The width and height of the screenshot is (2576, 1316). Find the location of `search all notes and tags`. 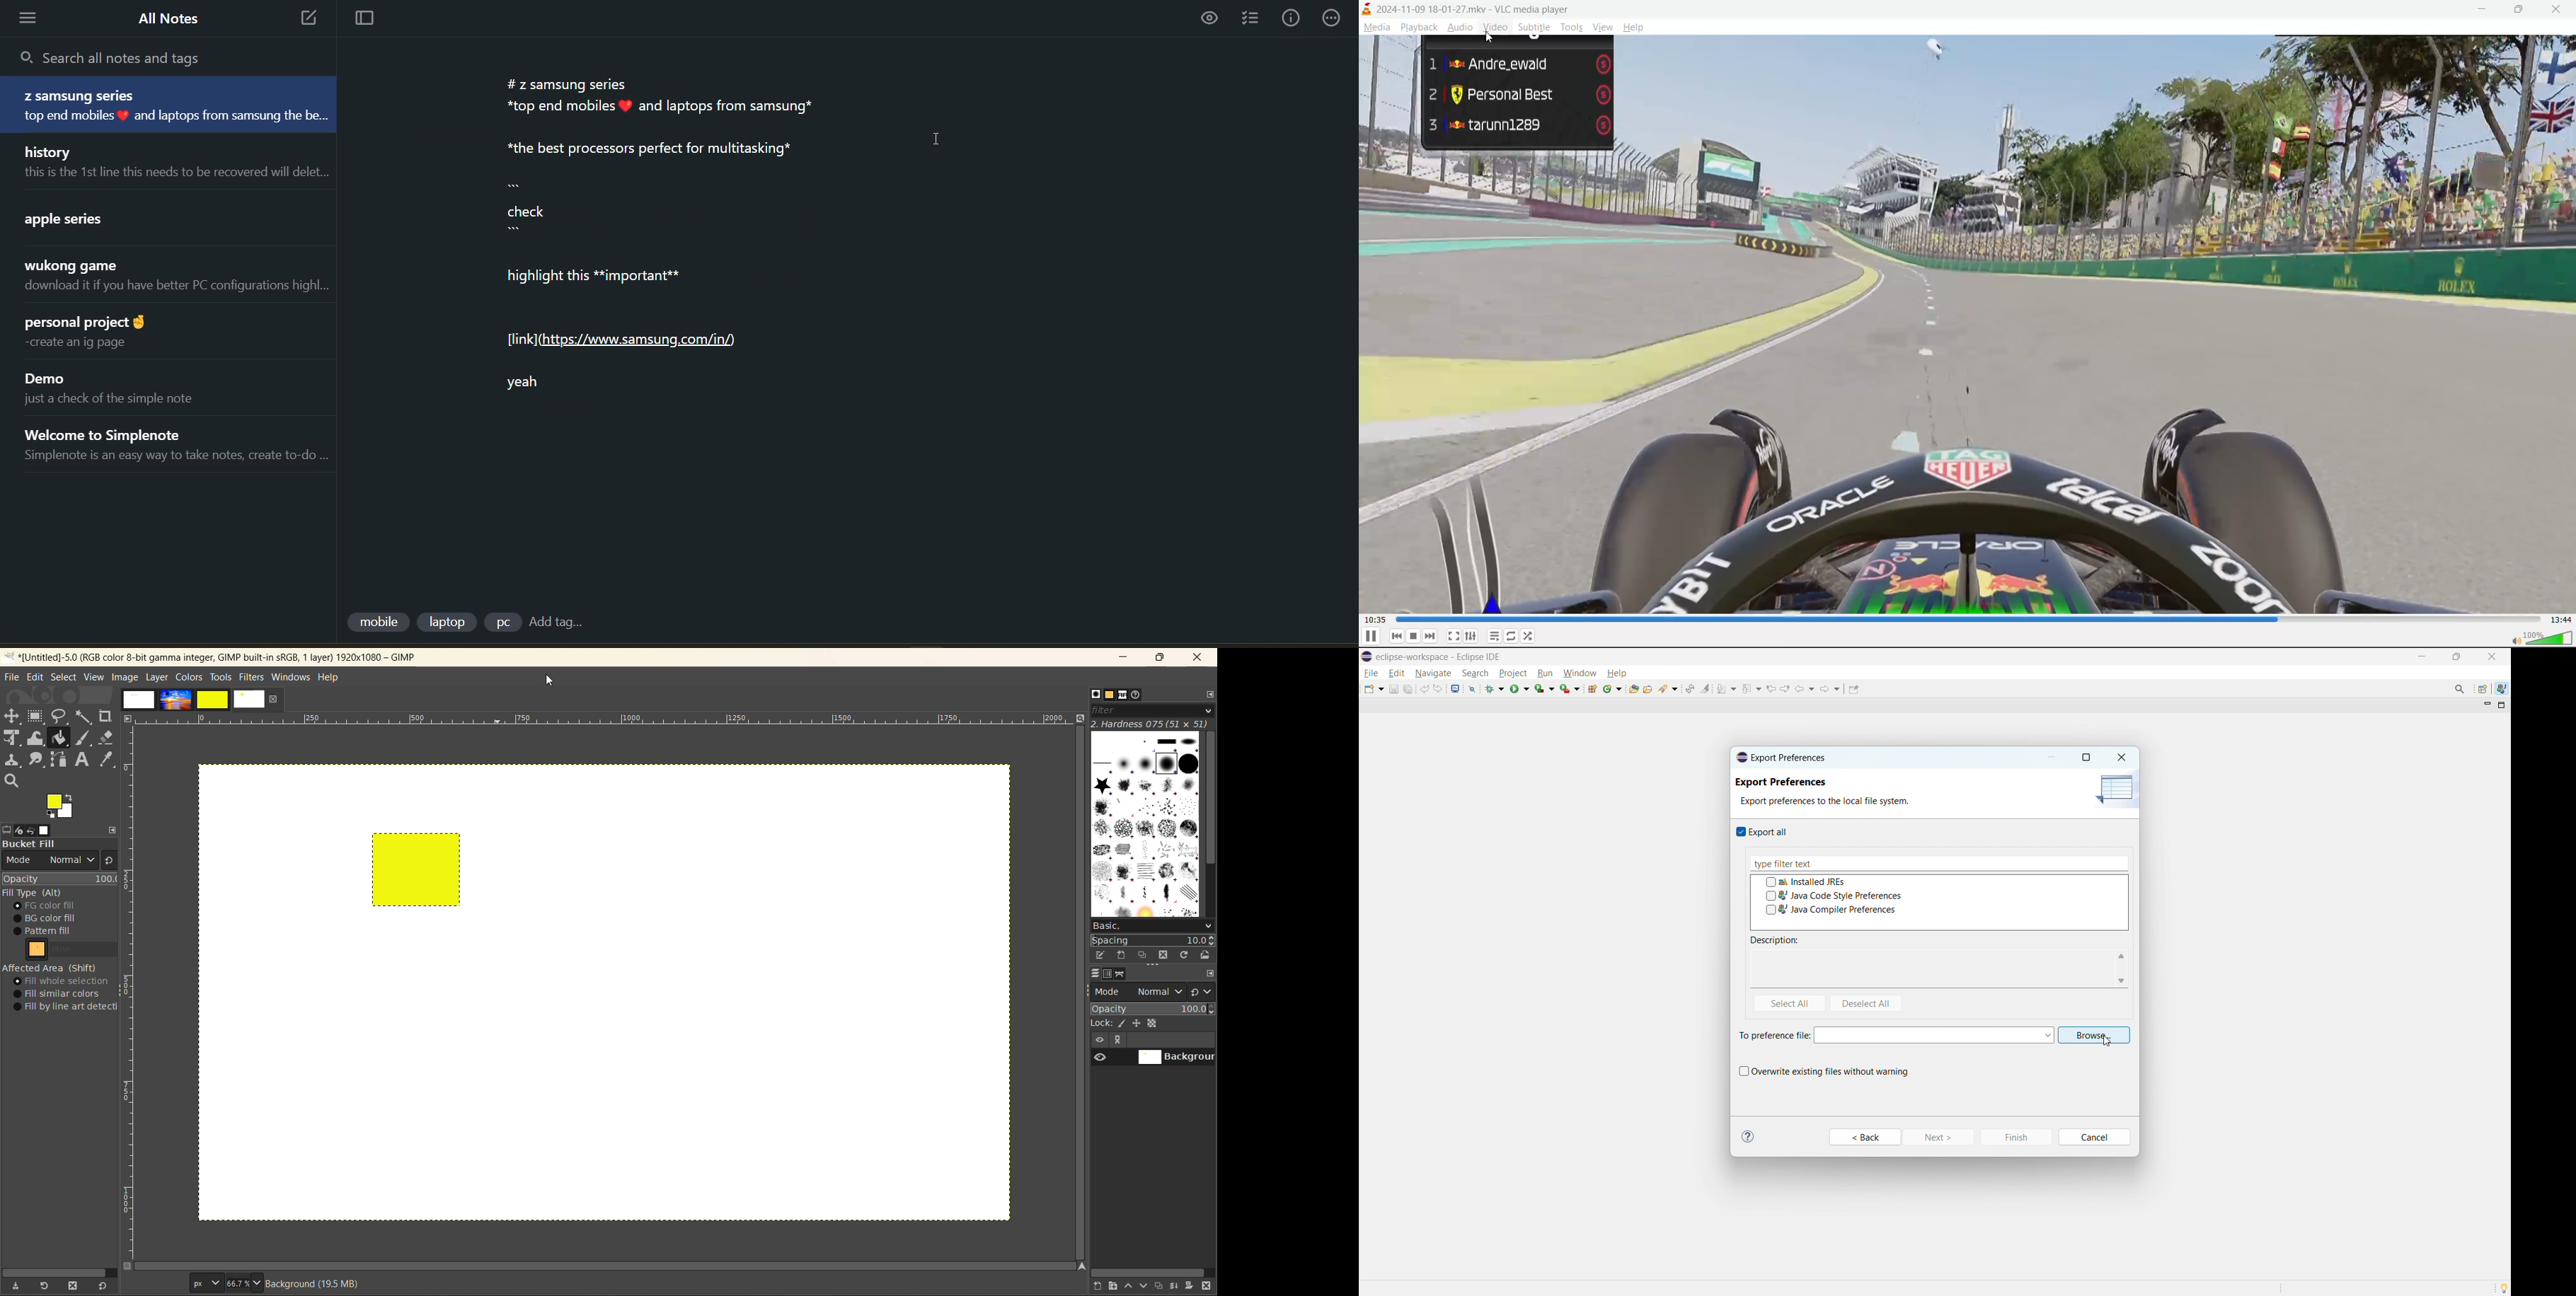

search all notes and tags is located at coordinates (120, 57).